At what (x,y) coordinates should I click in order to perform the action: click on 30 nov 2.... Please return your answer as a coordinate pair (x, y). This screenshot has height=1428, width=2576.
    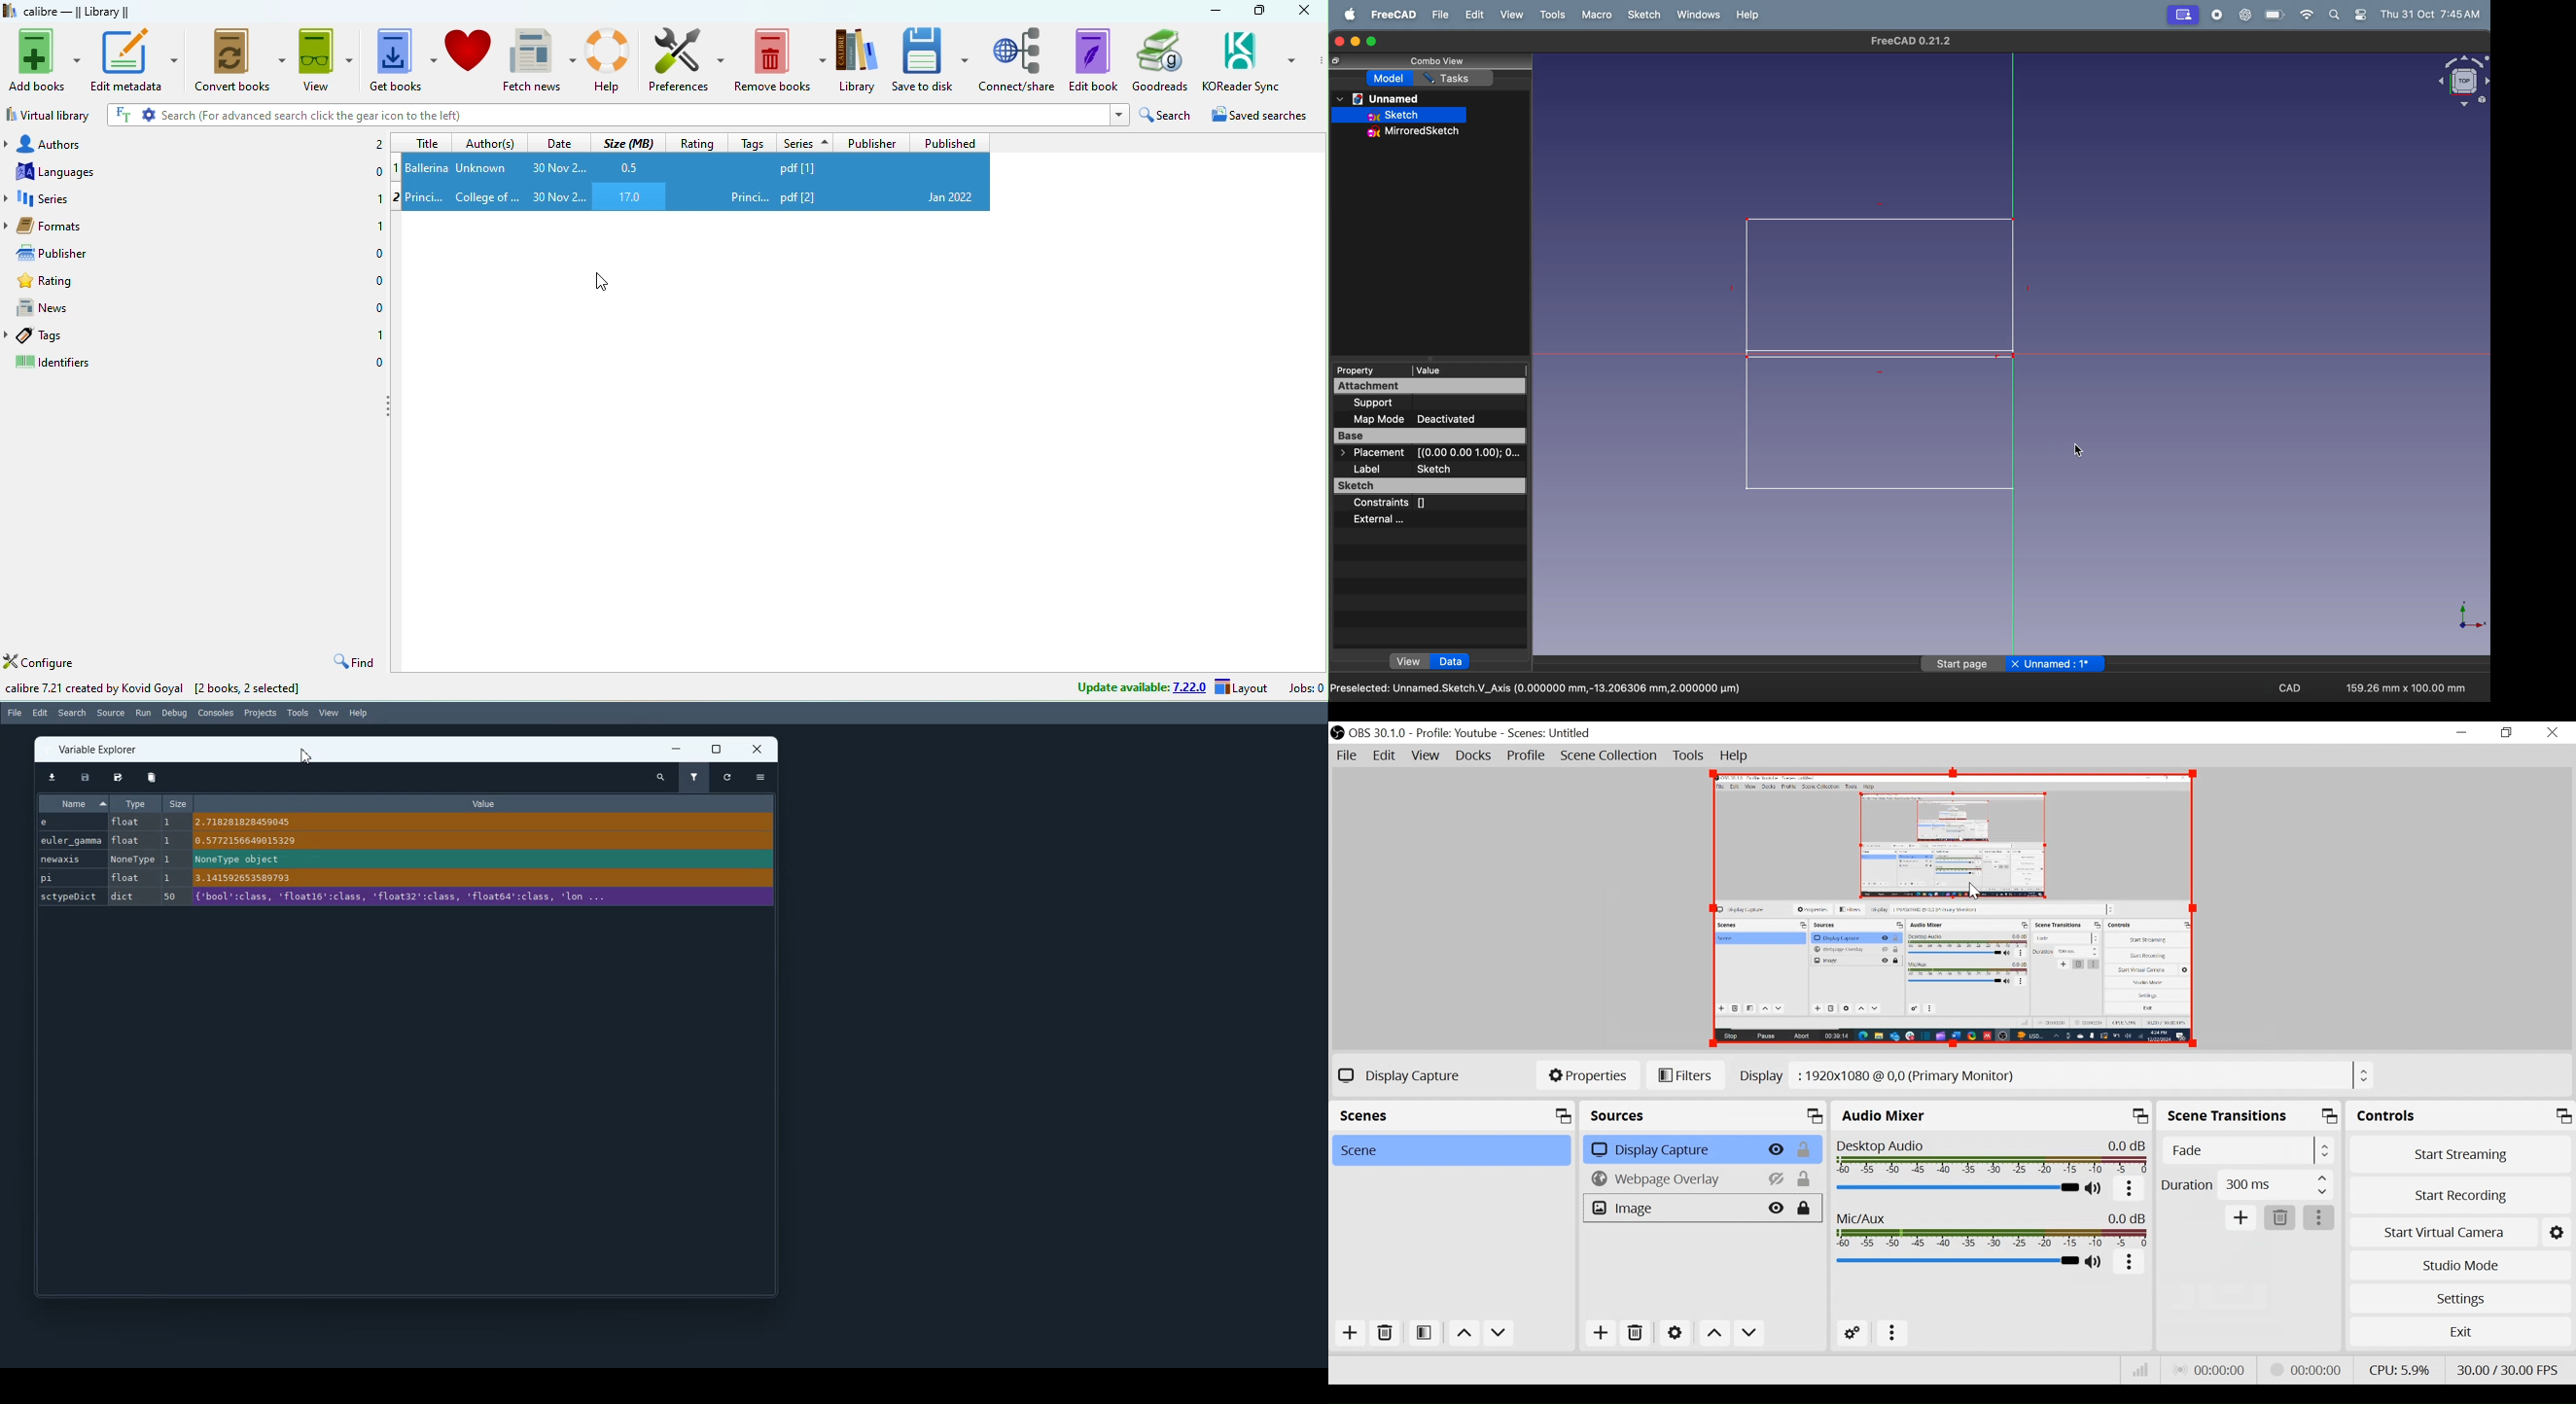
    Looking at the image, I should click on (560, 196).